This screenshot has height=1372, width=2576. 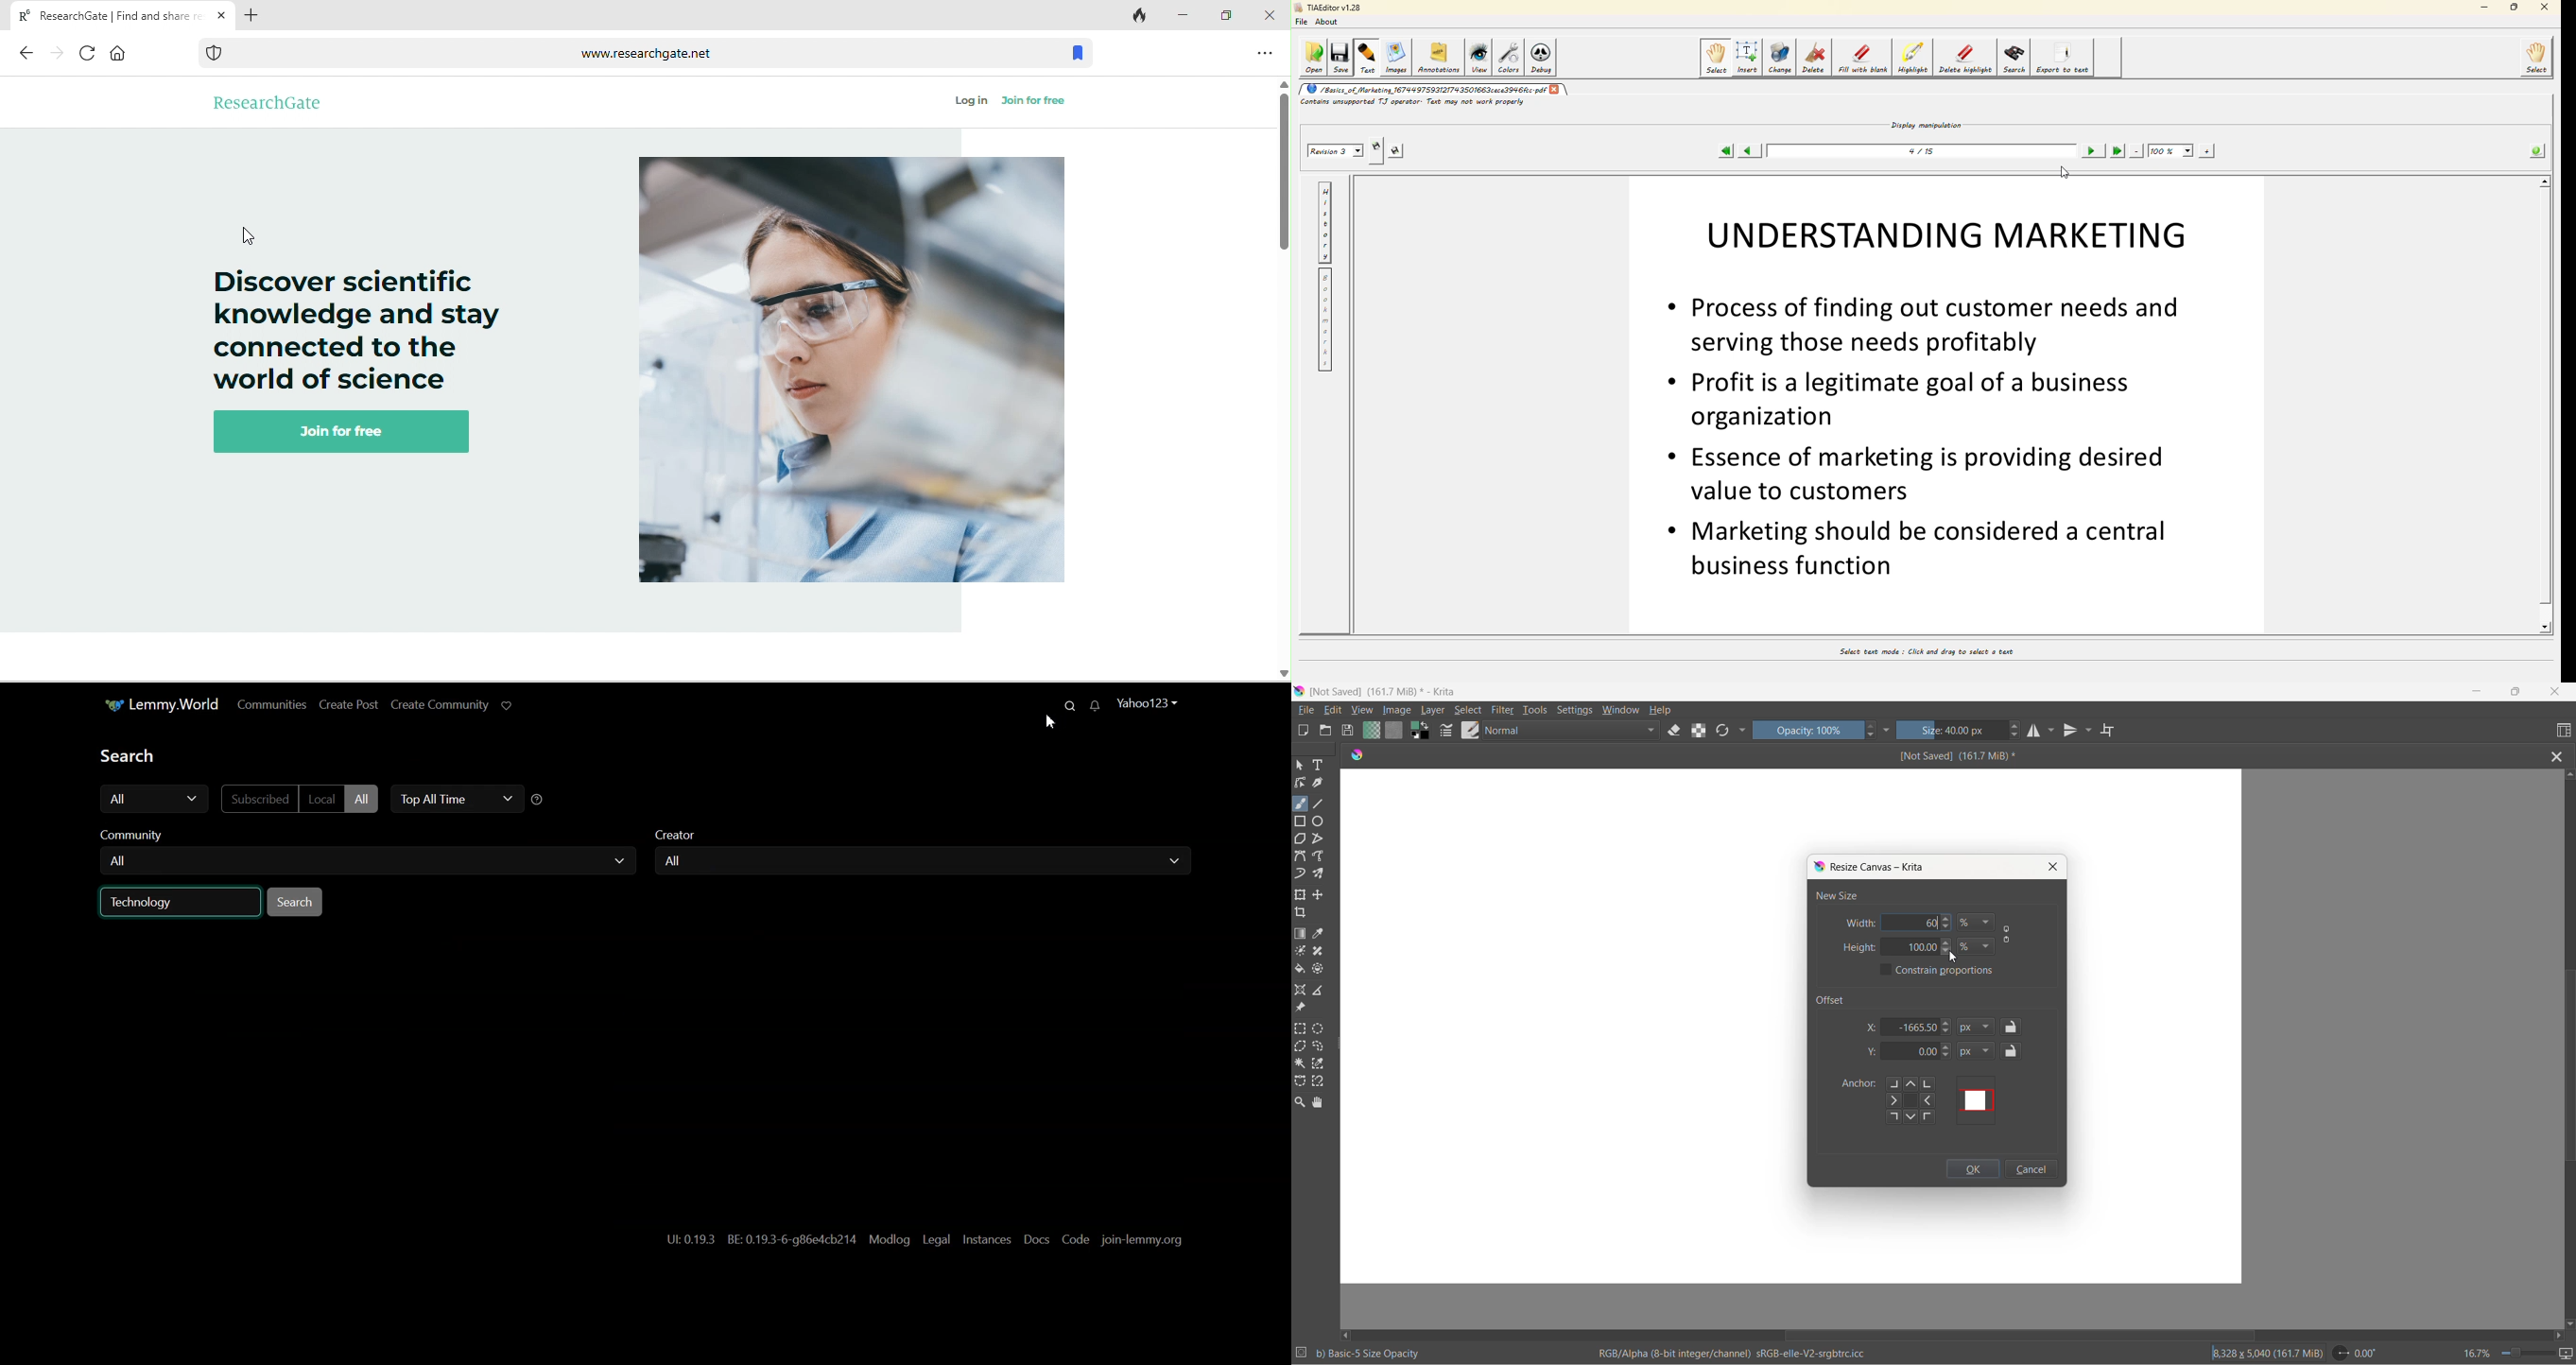 What do you see at coordinates (1950, 927) in the screenshot?
I see `decrement width` at bounding box center [1950, 927].